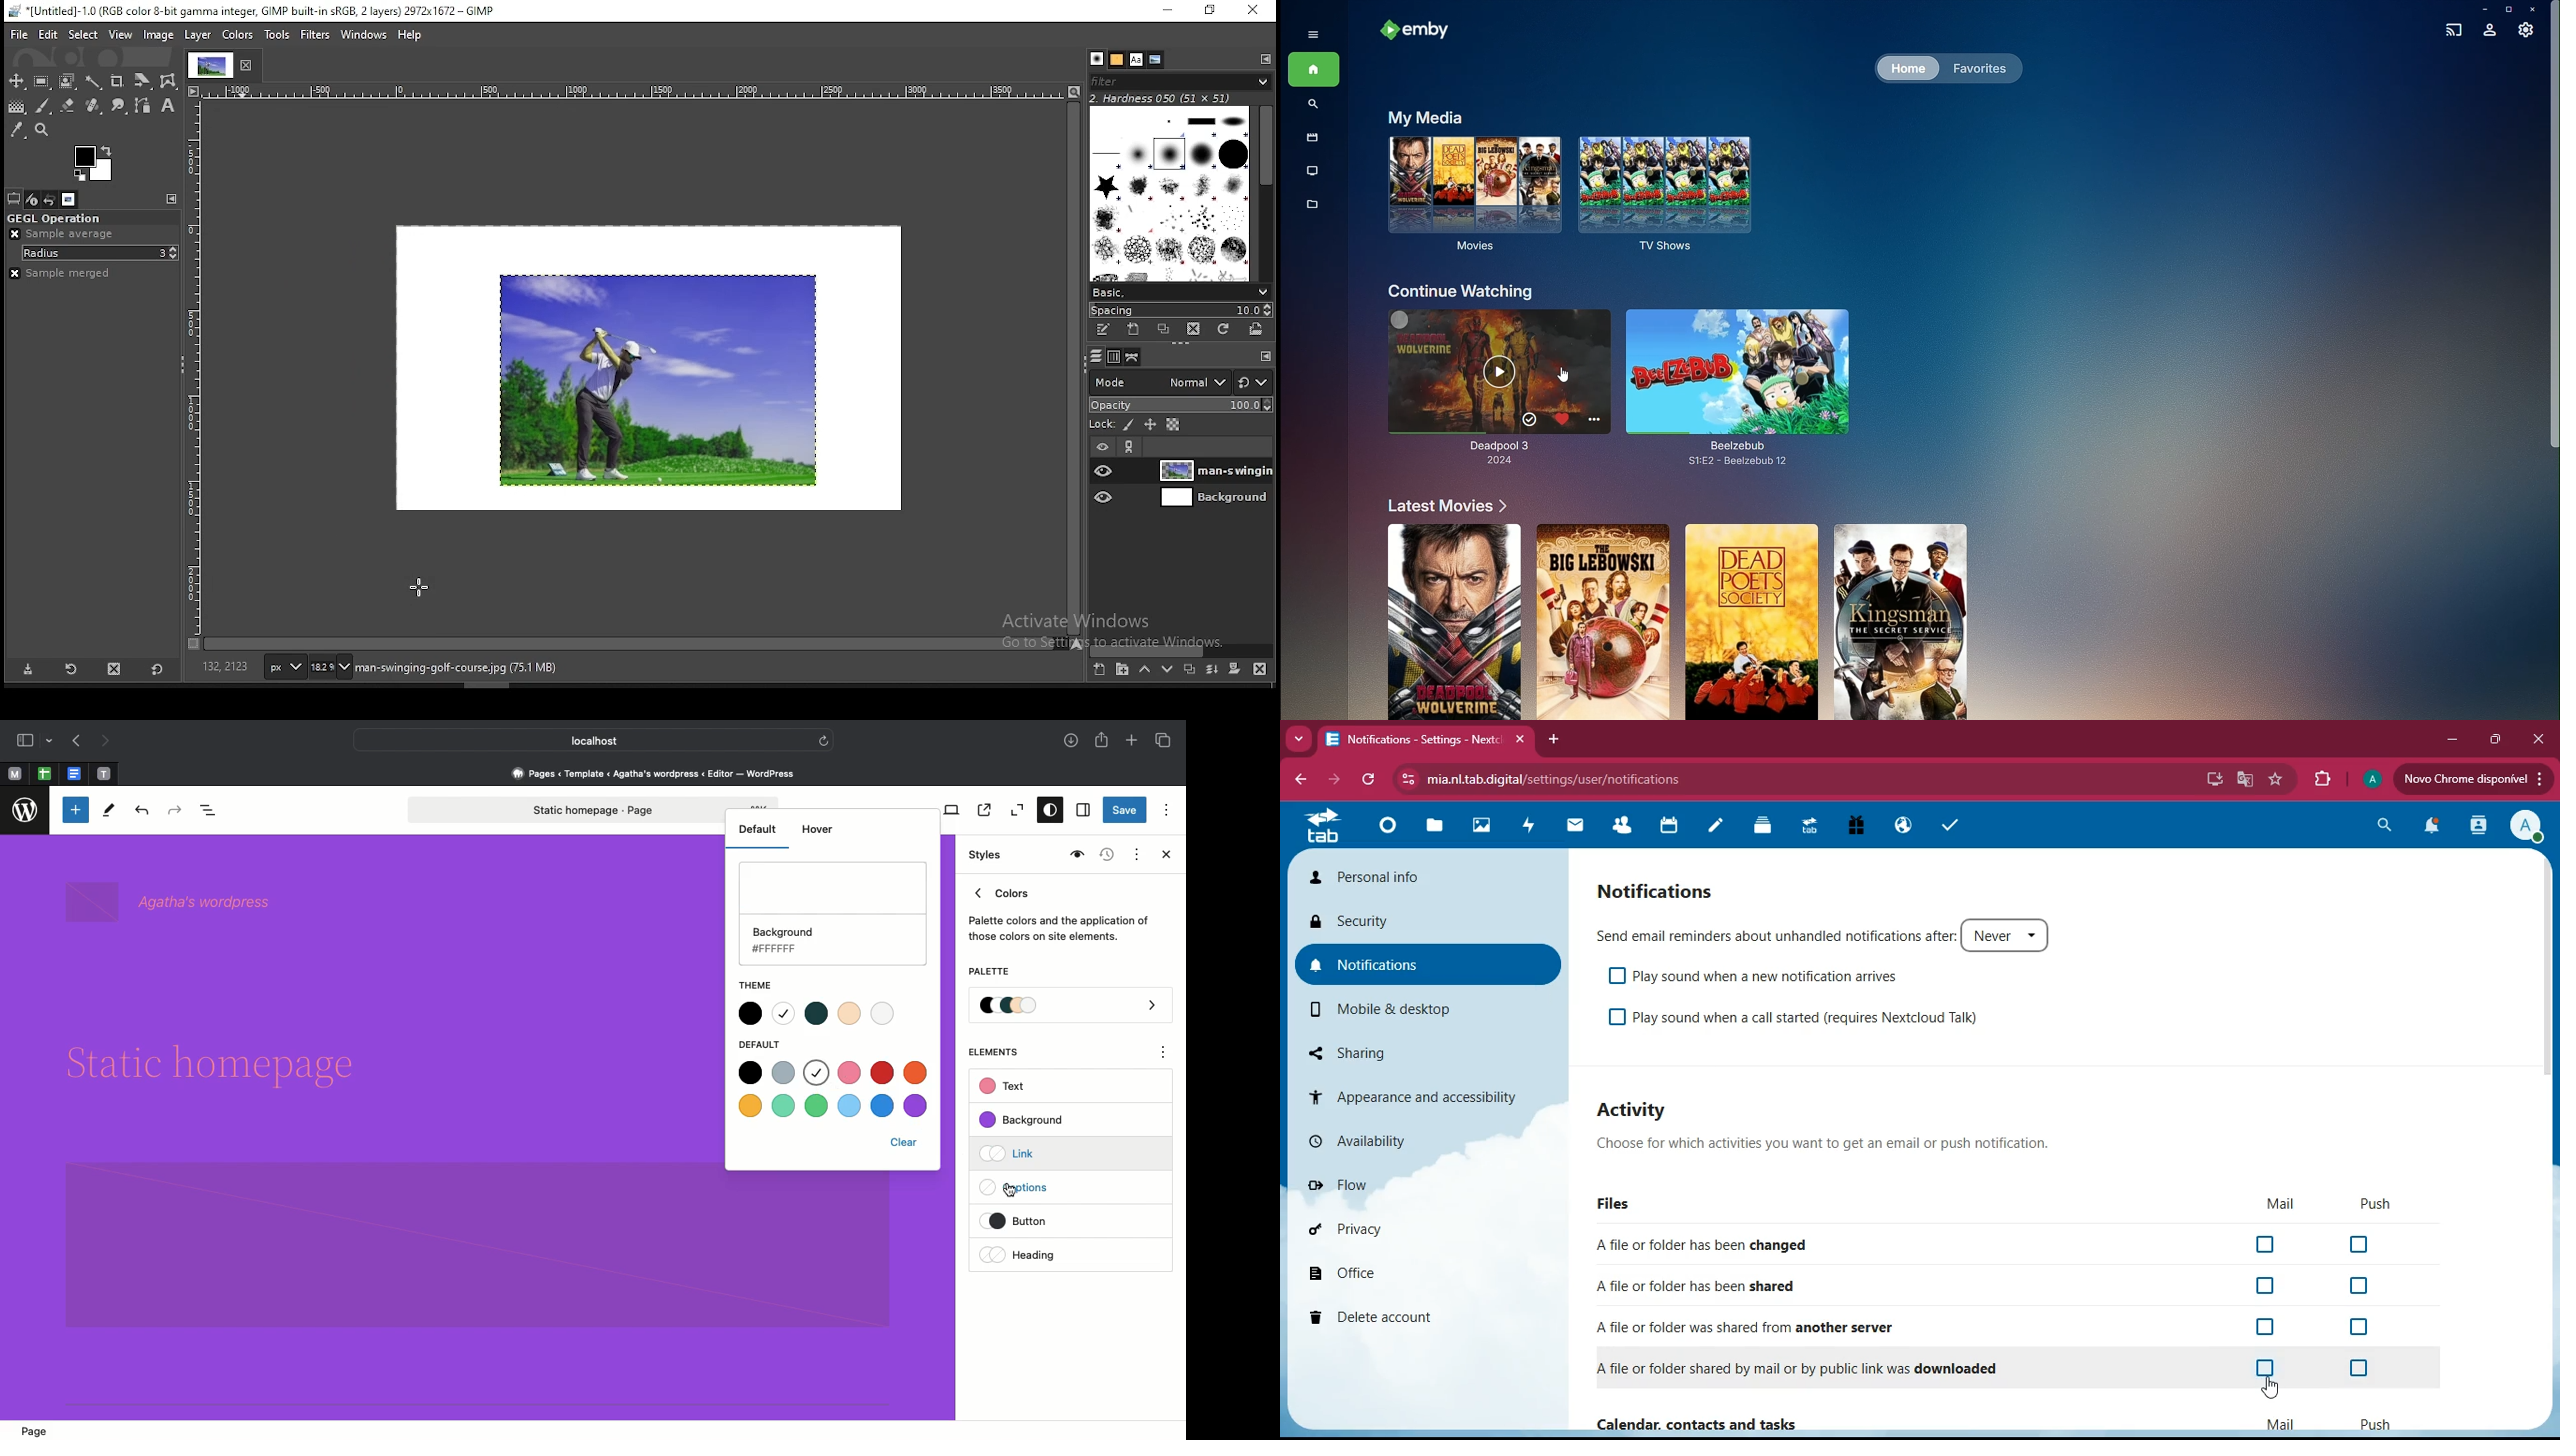 This screenshot has height=1456, width=2576. Describe the element at coordinates (156, 669) in the screenshot. I see `restore to defaults` at that location.